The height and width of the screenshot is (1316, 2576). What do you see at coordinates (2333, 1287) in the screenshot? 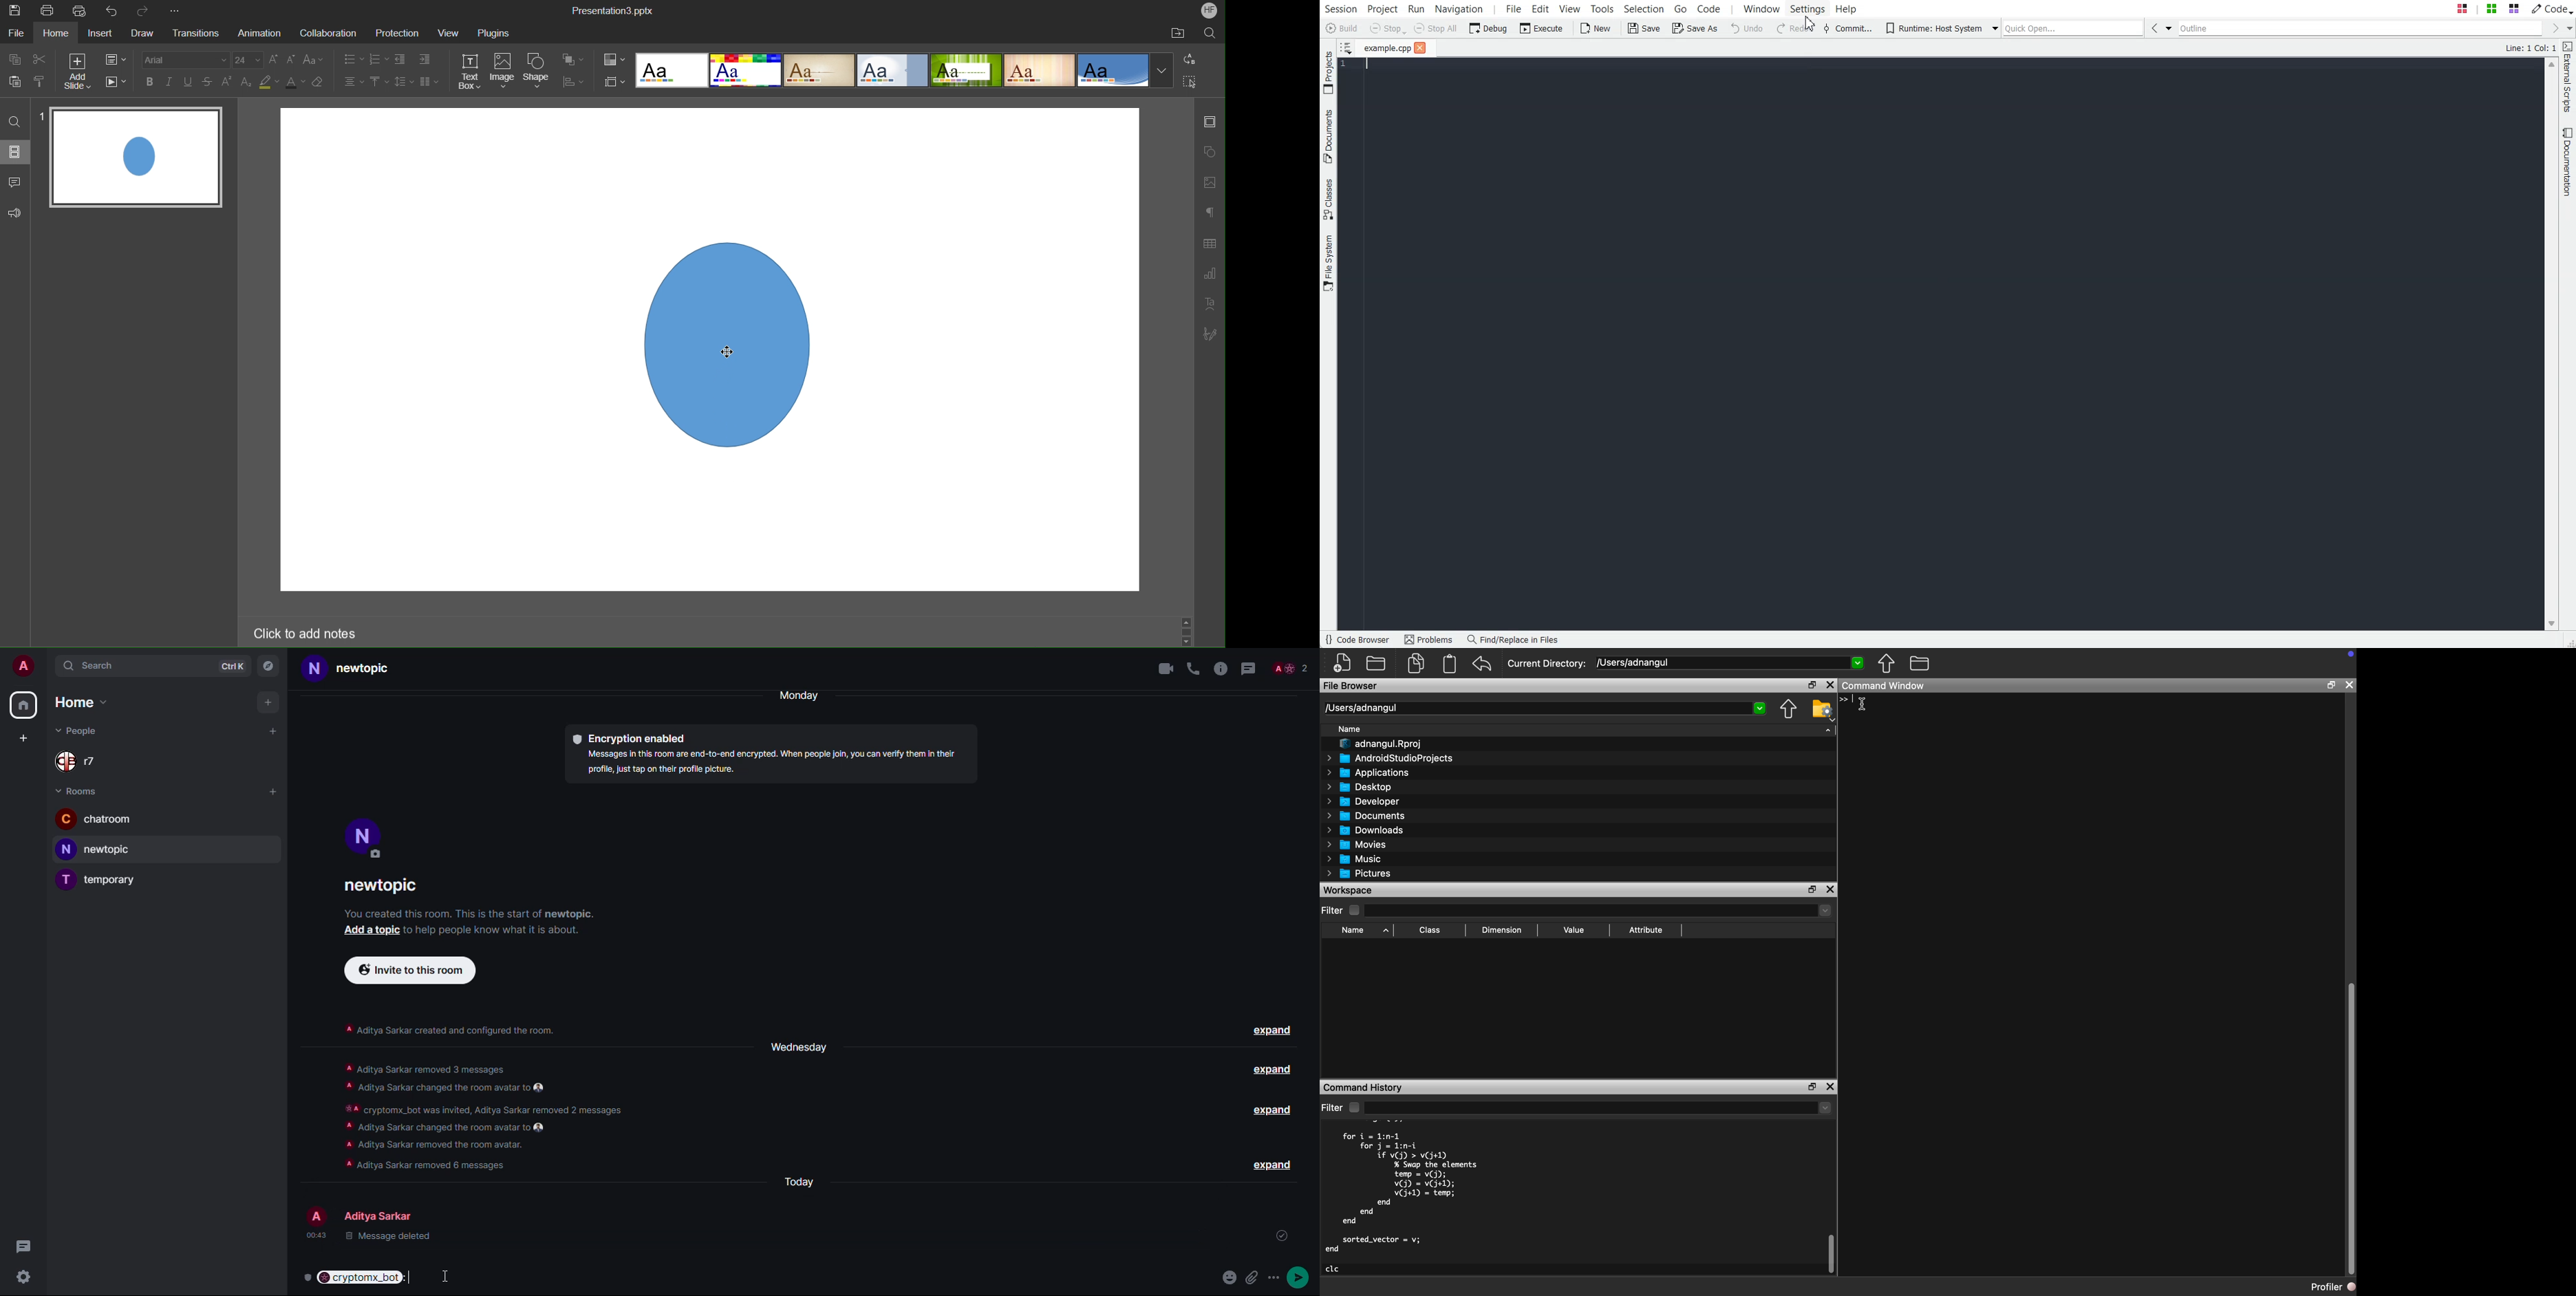
I see `Profiler` at bounding box center [2333, 1287].